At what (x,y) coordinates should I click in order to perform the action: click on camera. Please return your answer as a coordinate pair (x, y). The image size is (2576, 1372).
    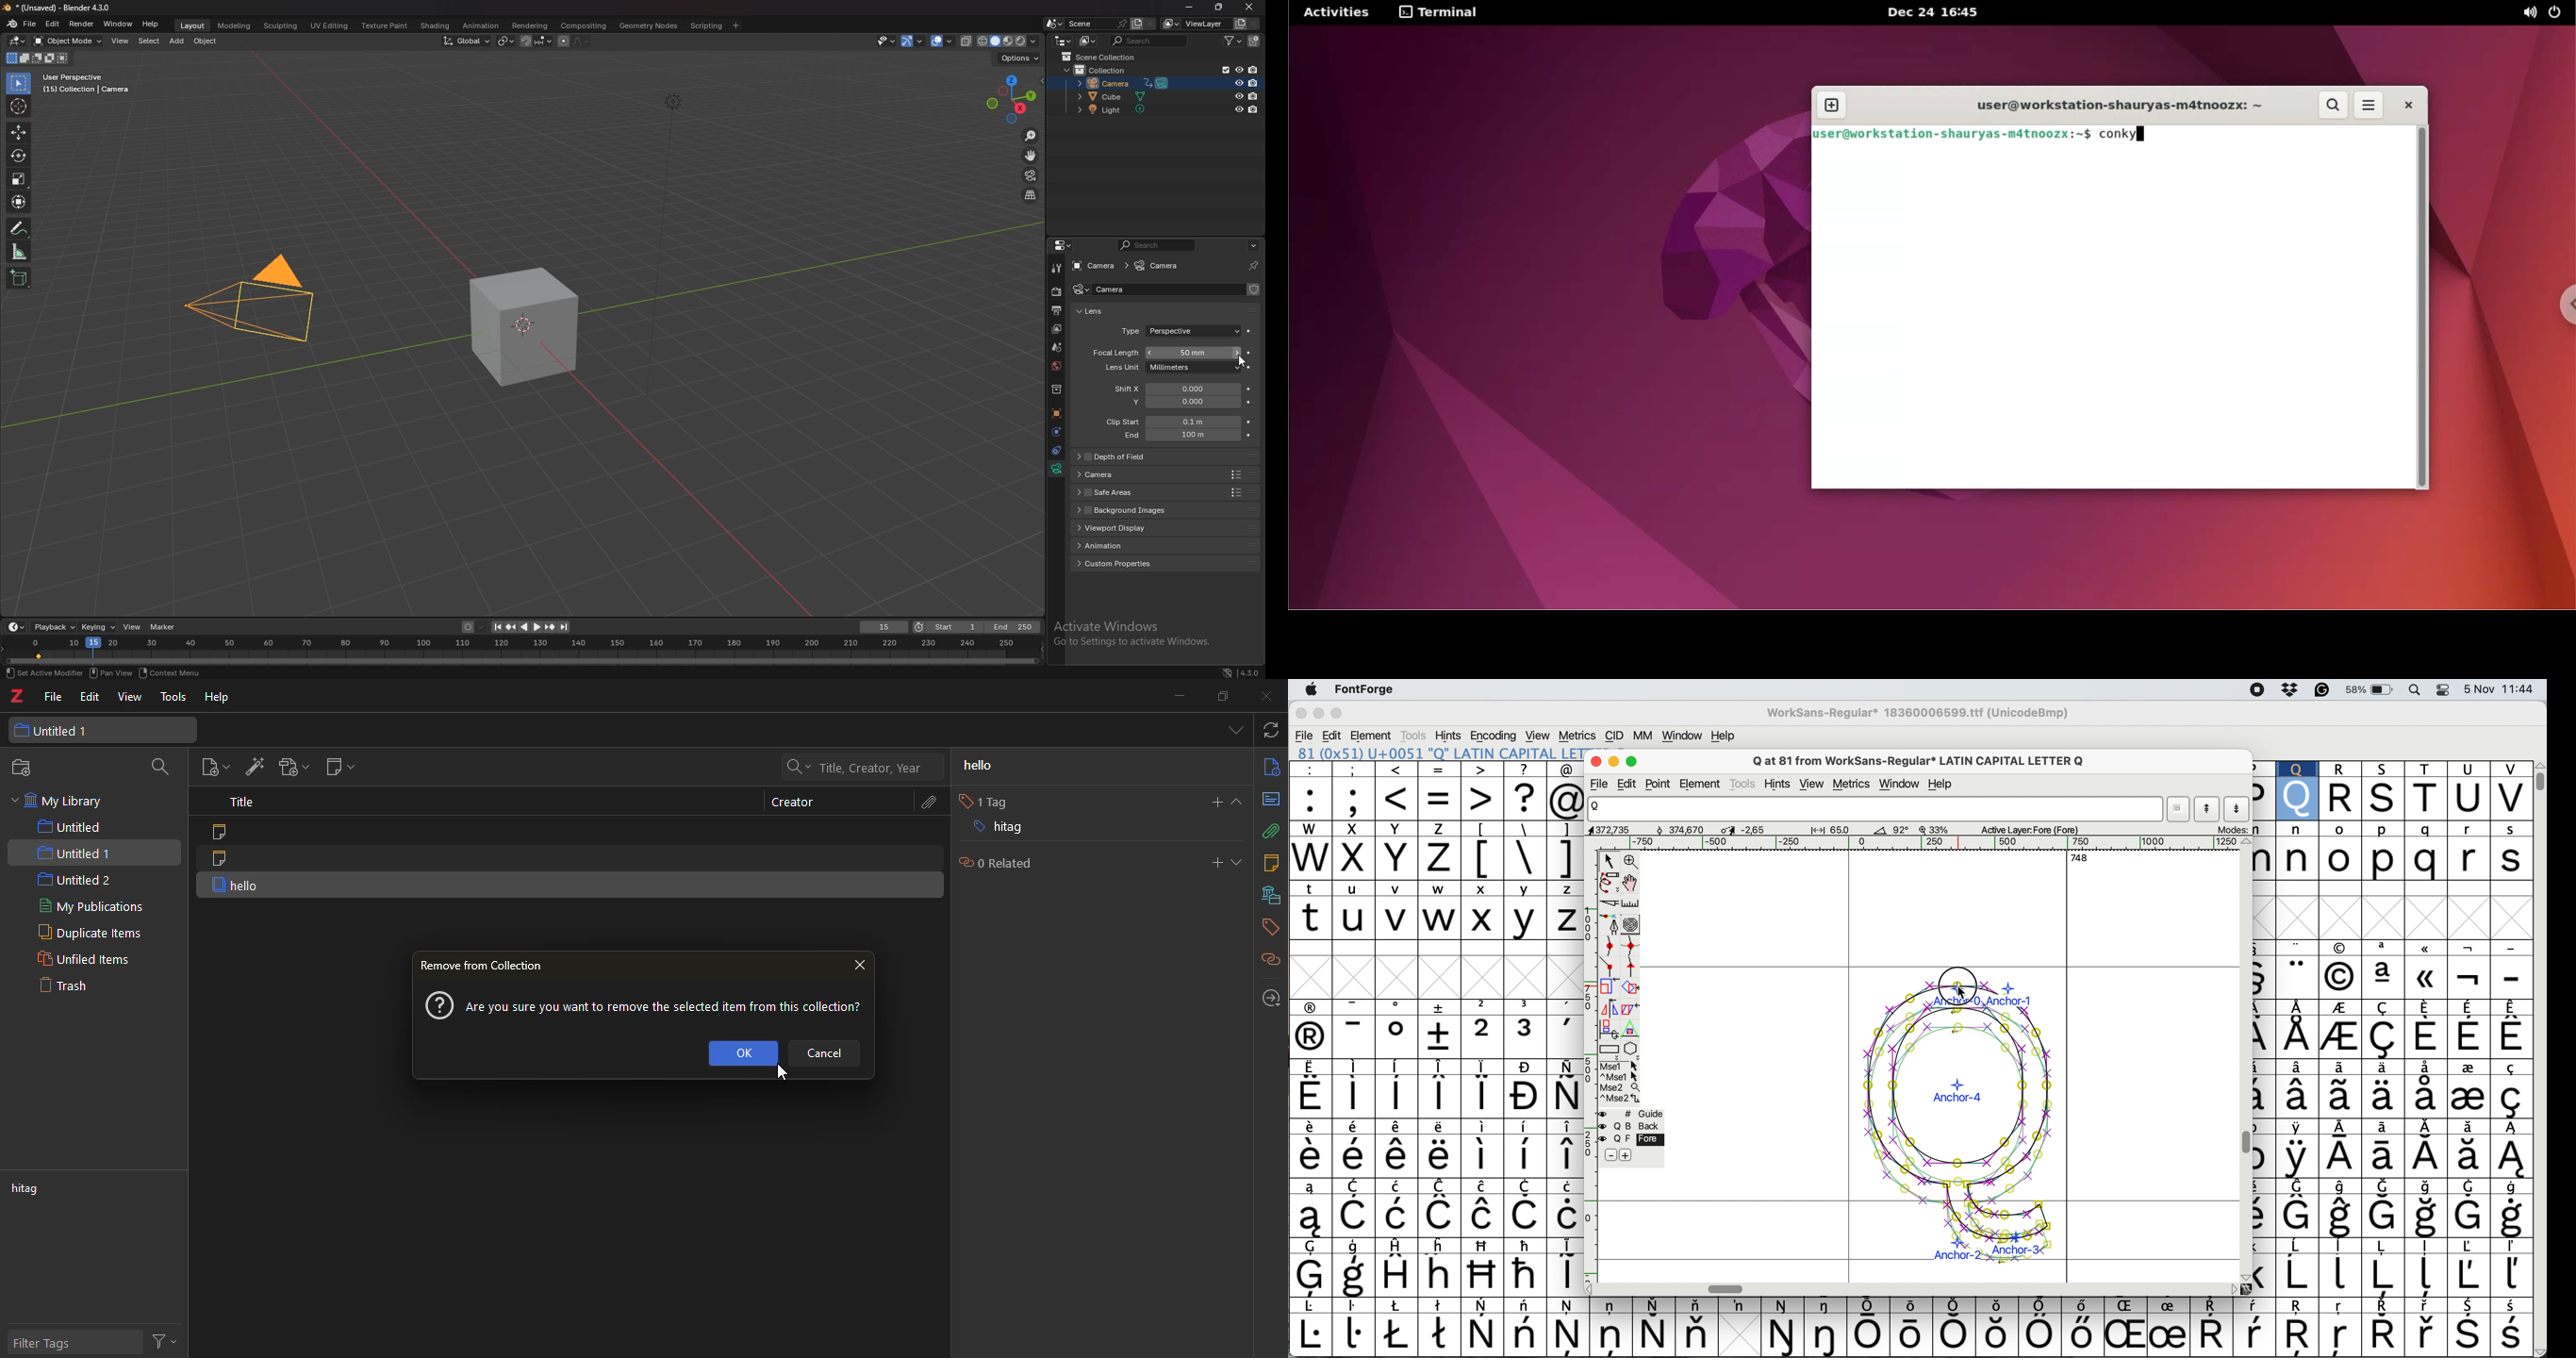
    Looking at the image, I should click on (1130, 474).